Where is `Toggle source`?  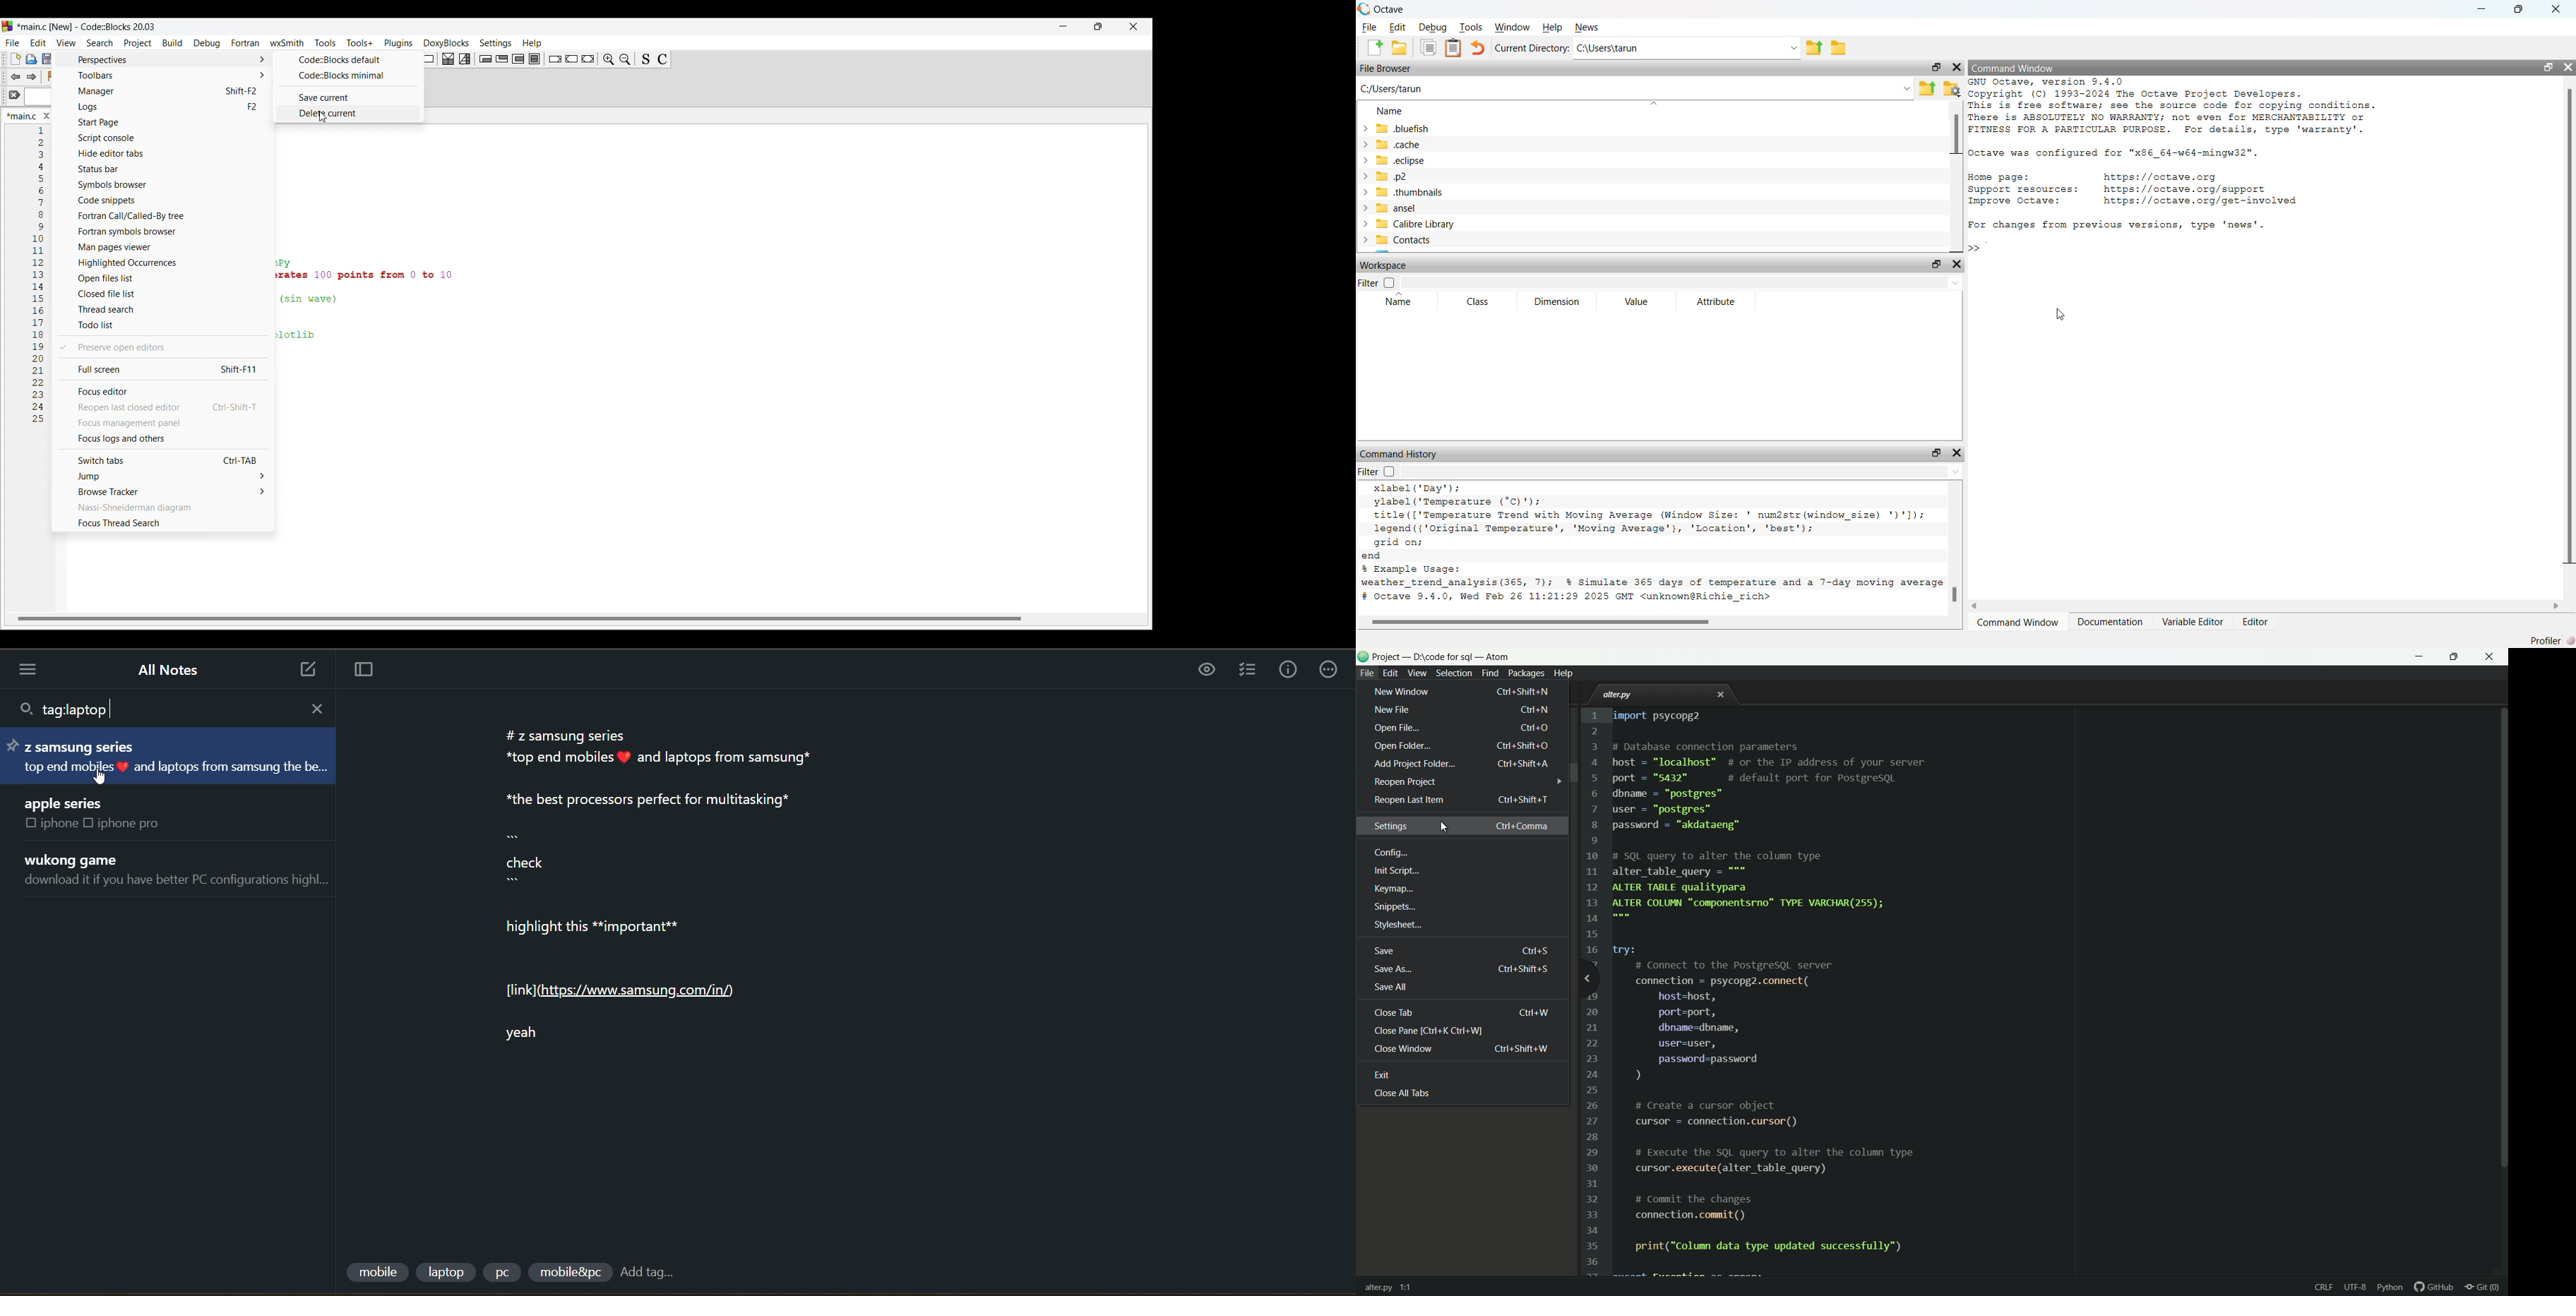
Toggle source is located at coordinates (646, 59).